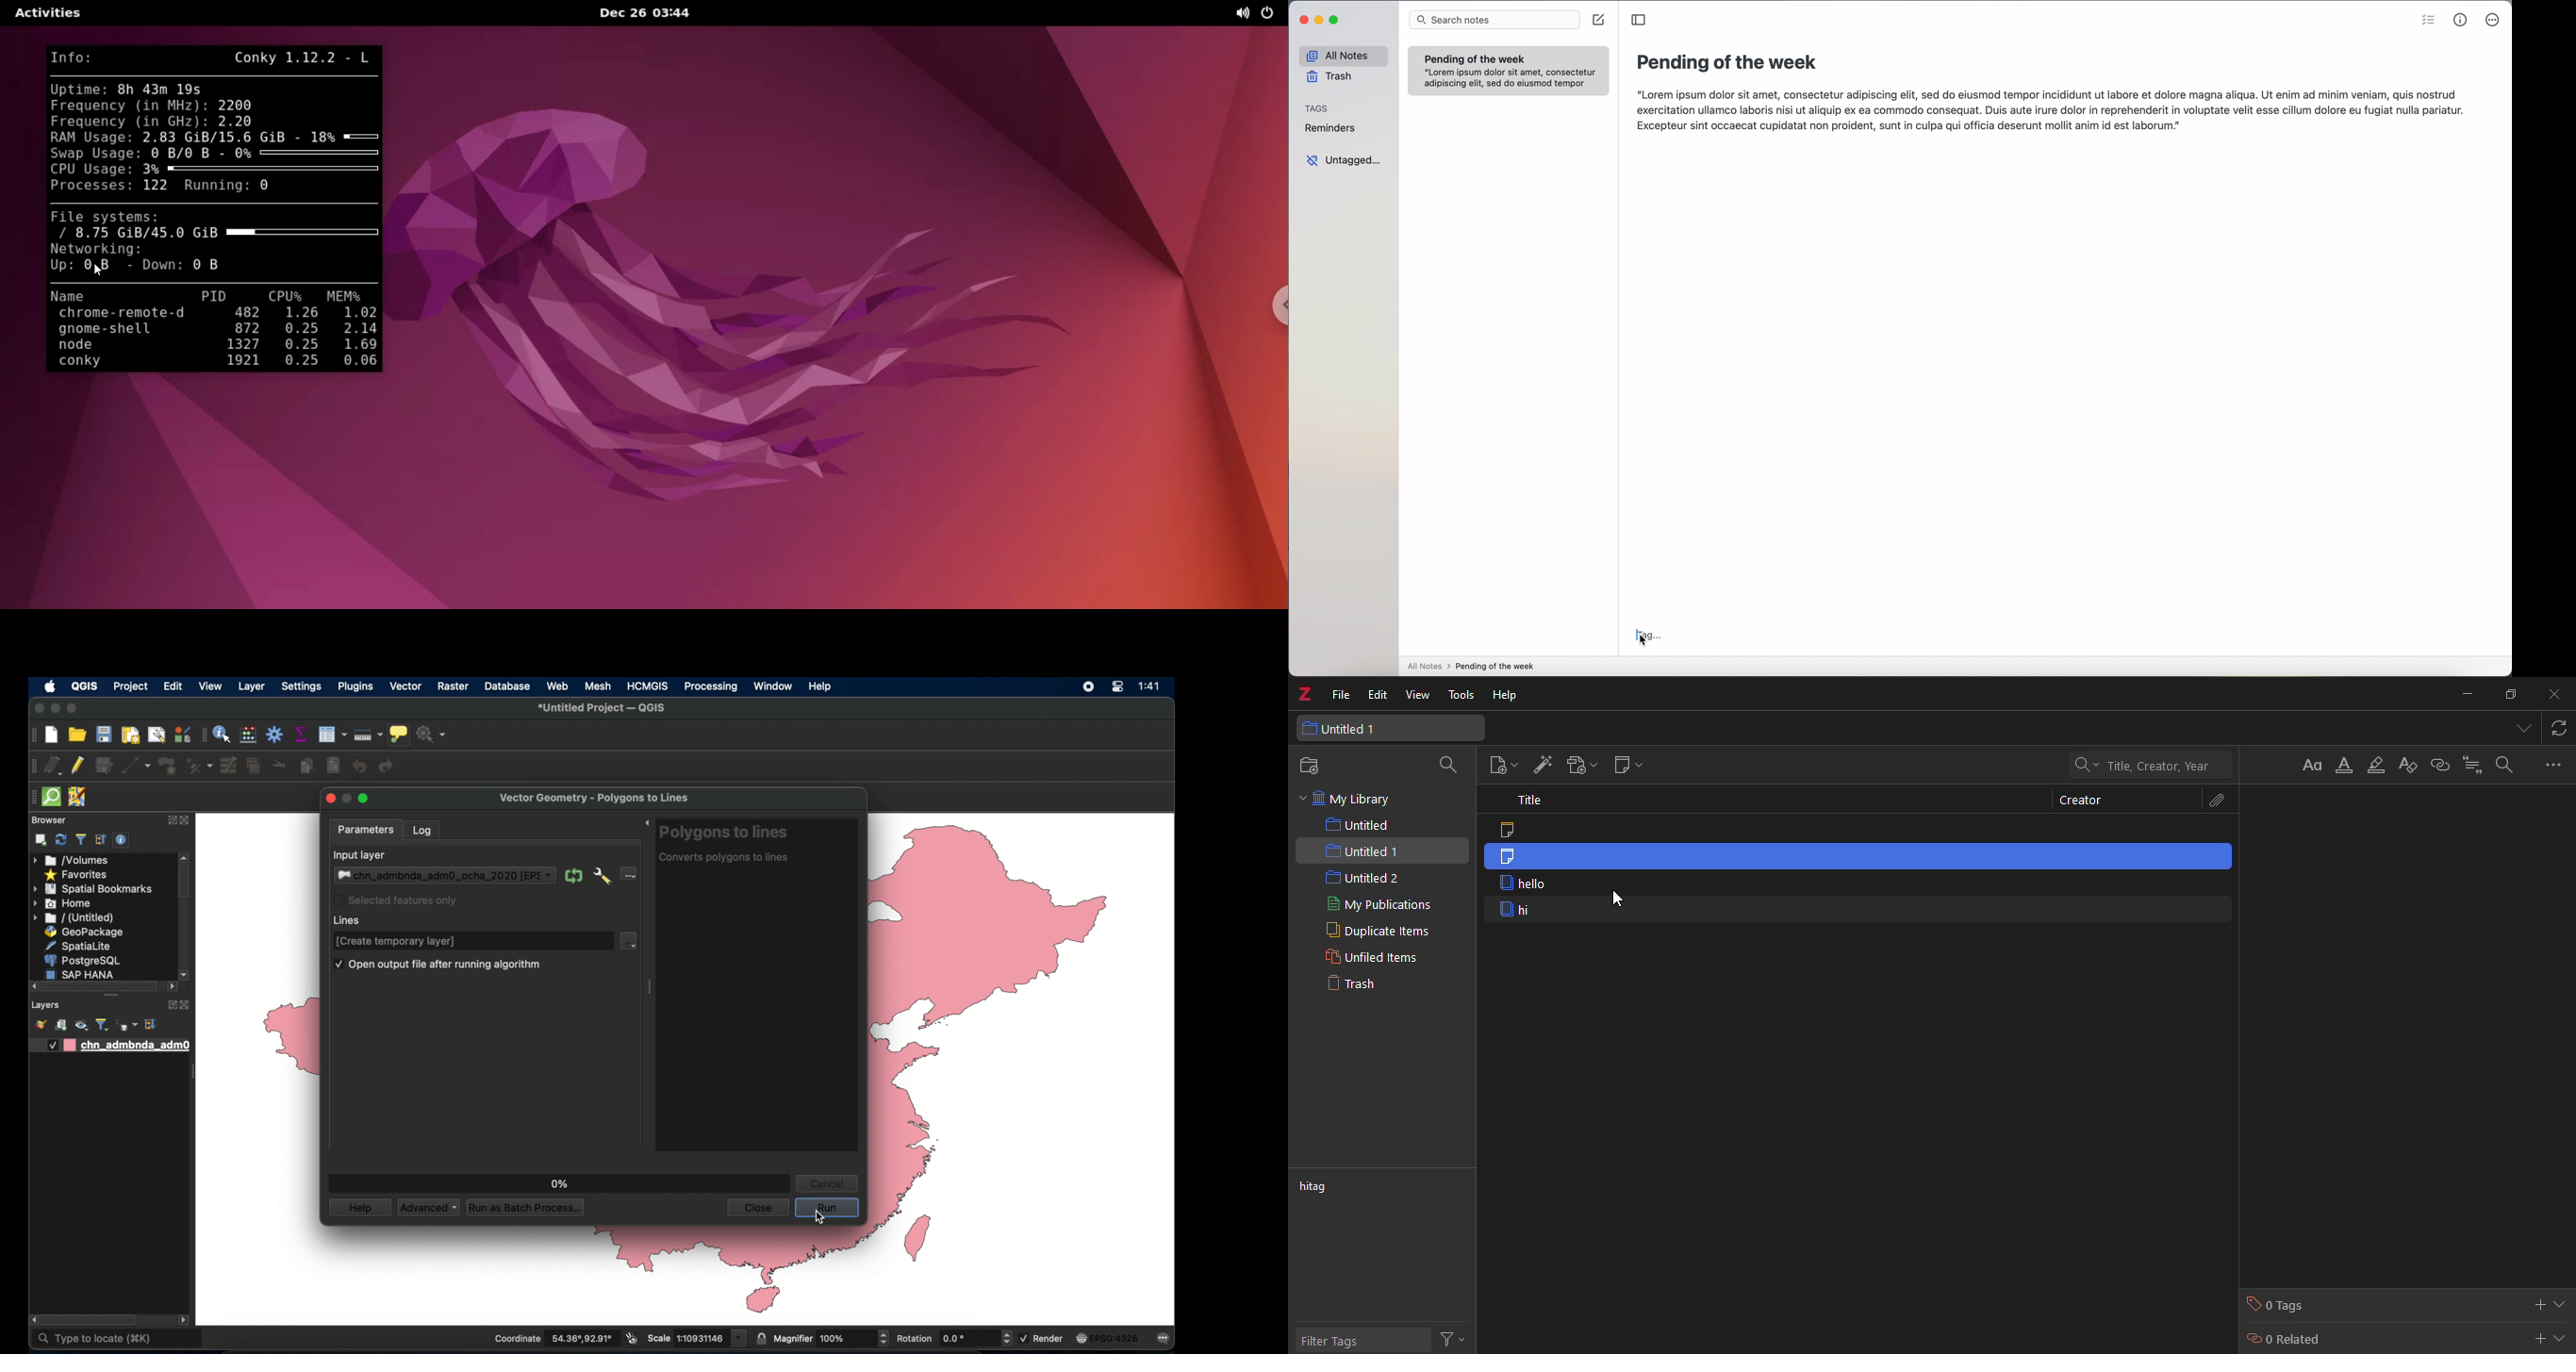  Describe the element at coordinates (171, 988) in the screenshot. I see `scrol lleft arrow` at that location.